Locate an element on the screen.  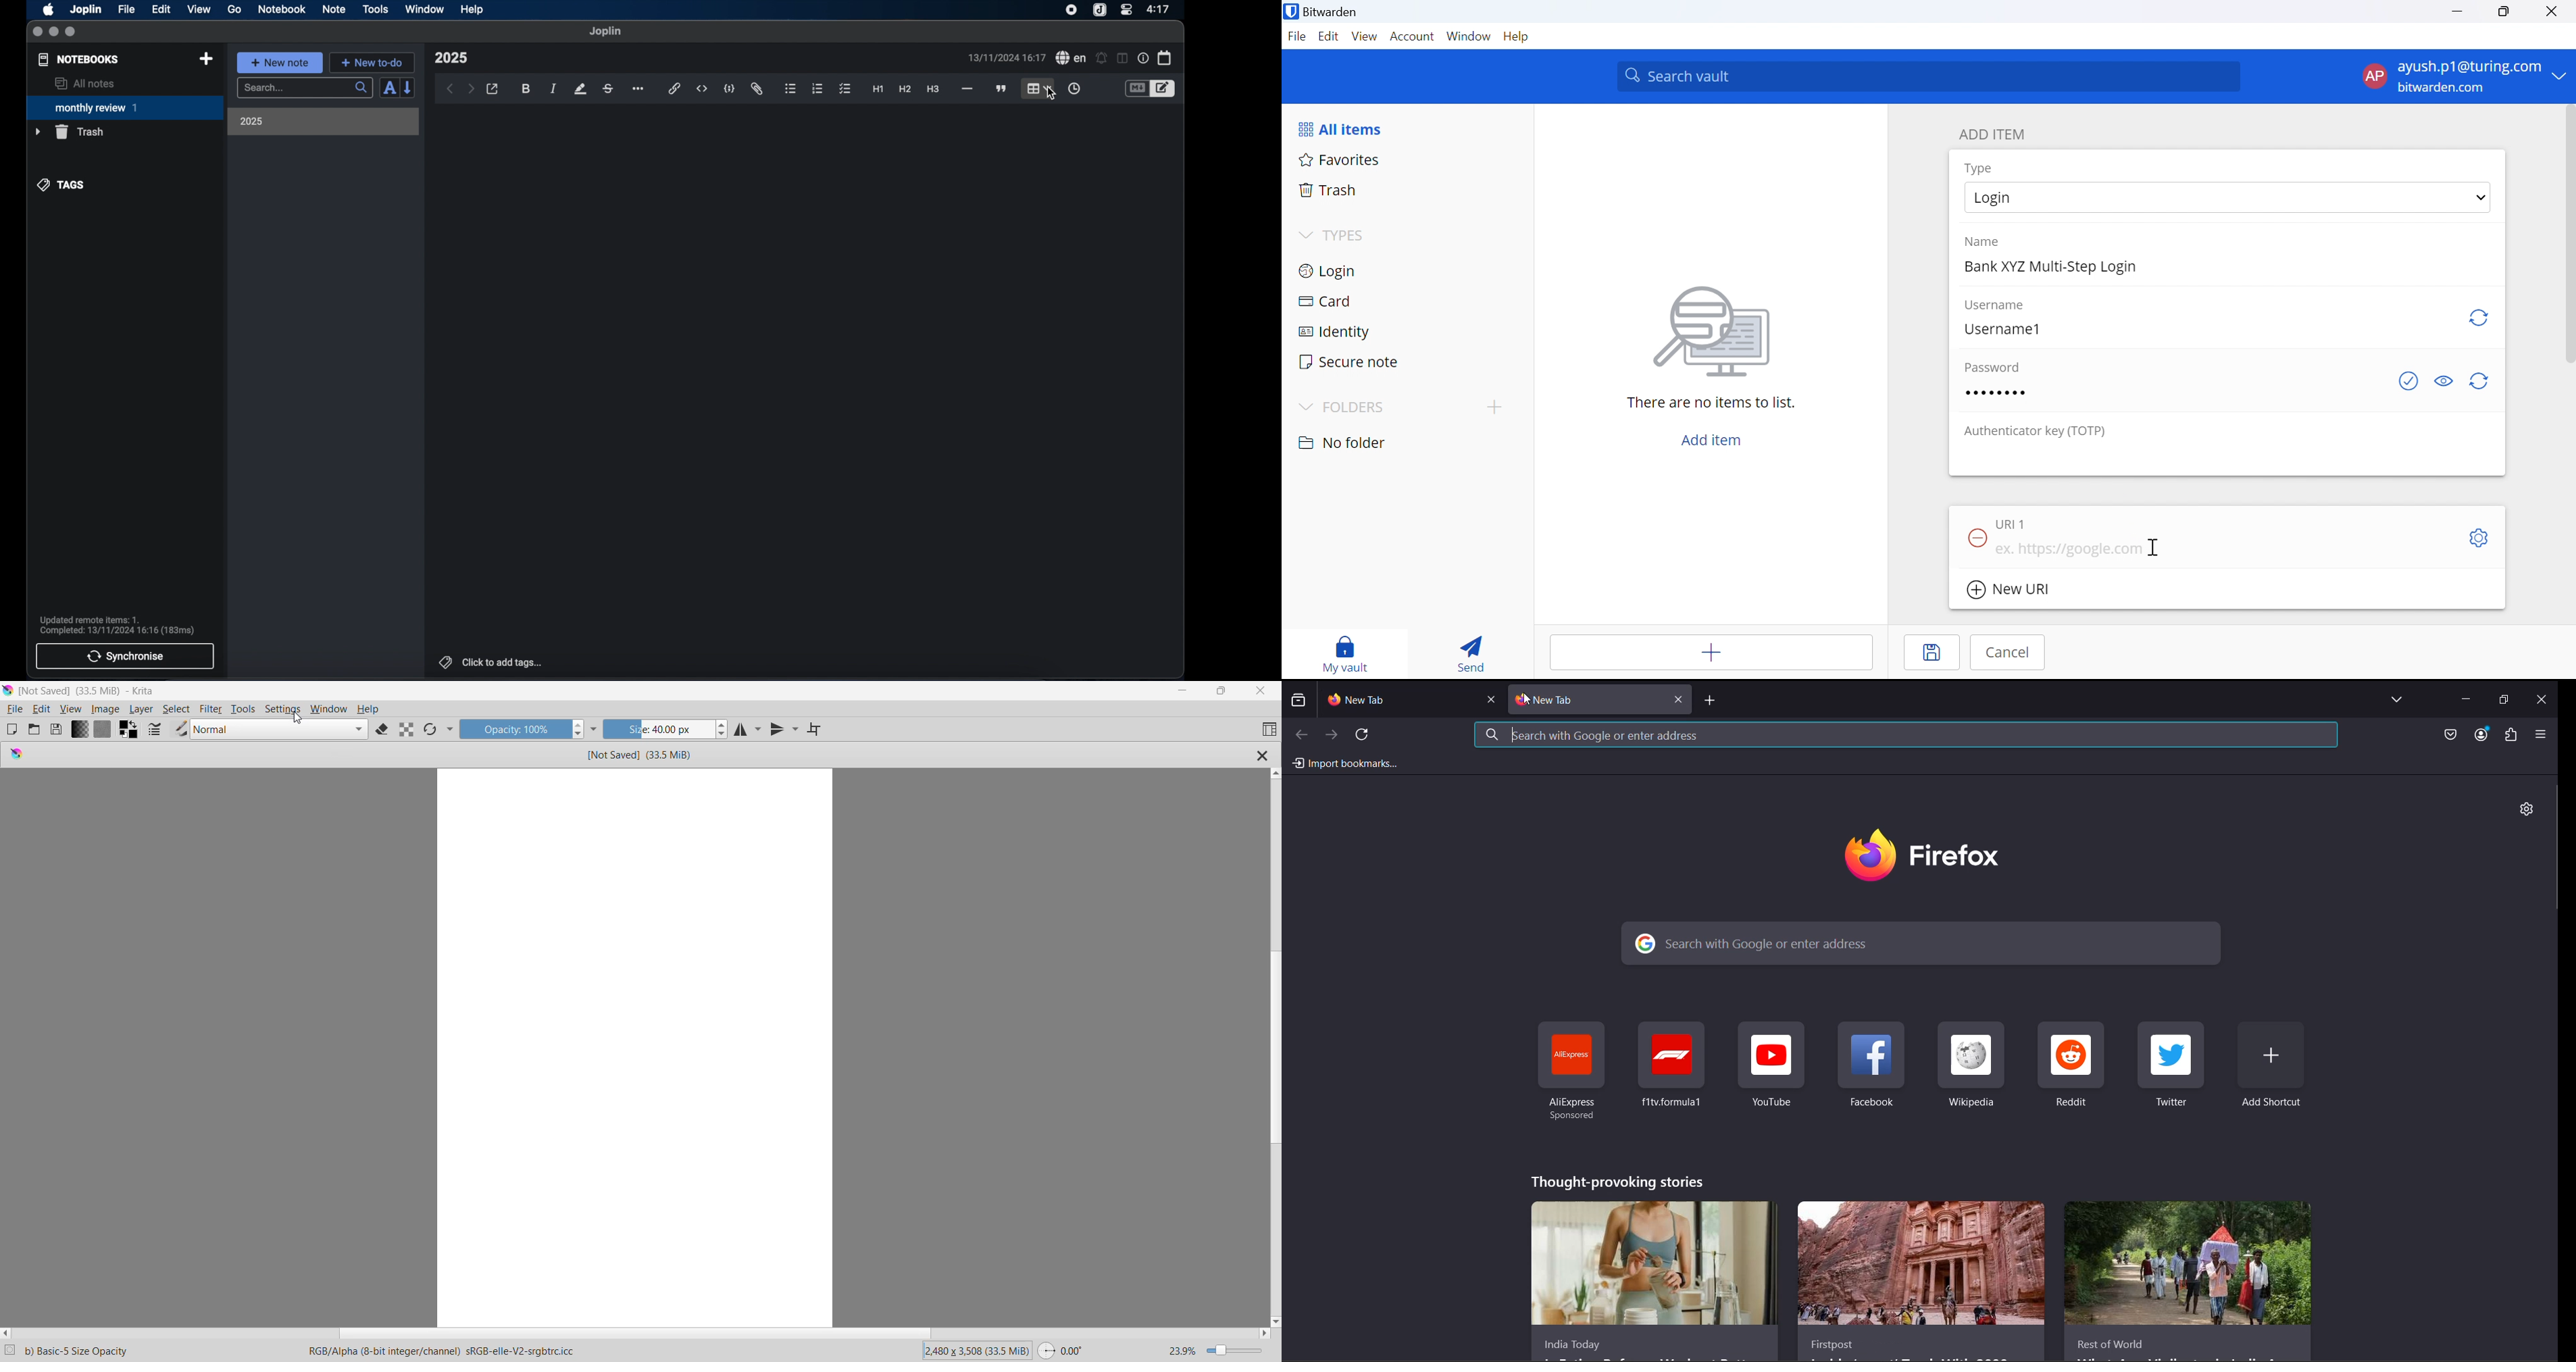
list all tabs is located at coordinates (2393, 701).